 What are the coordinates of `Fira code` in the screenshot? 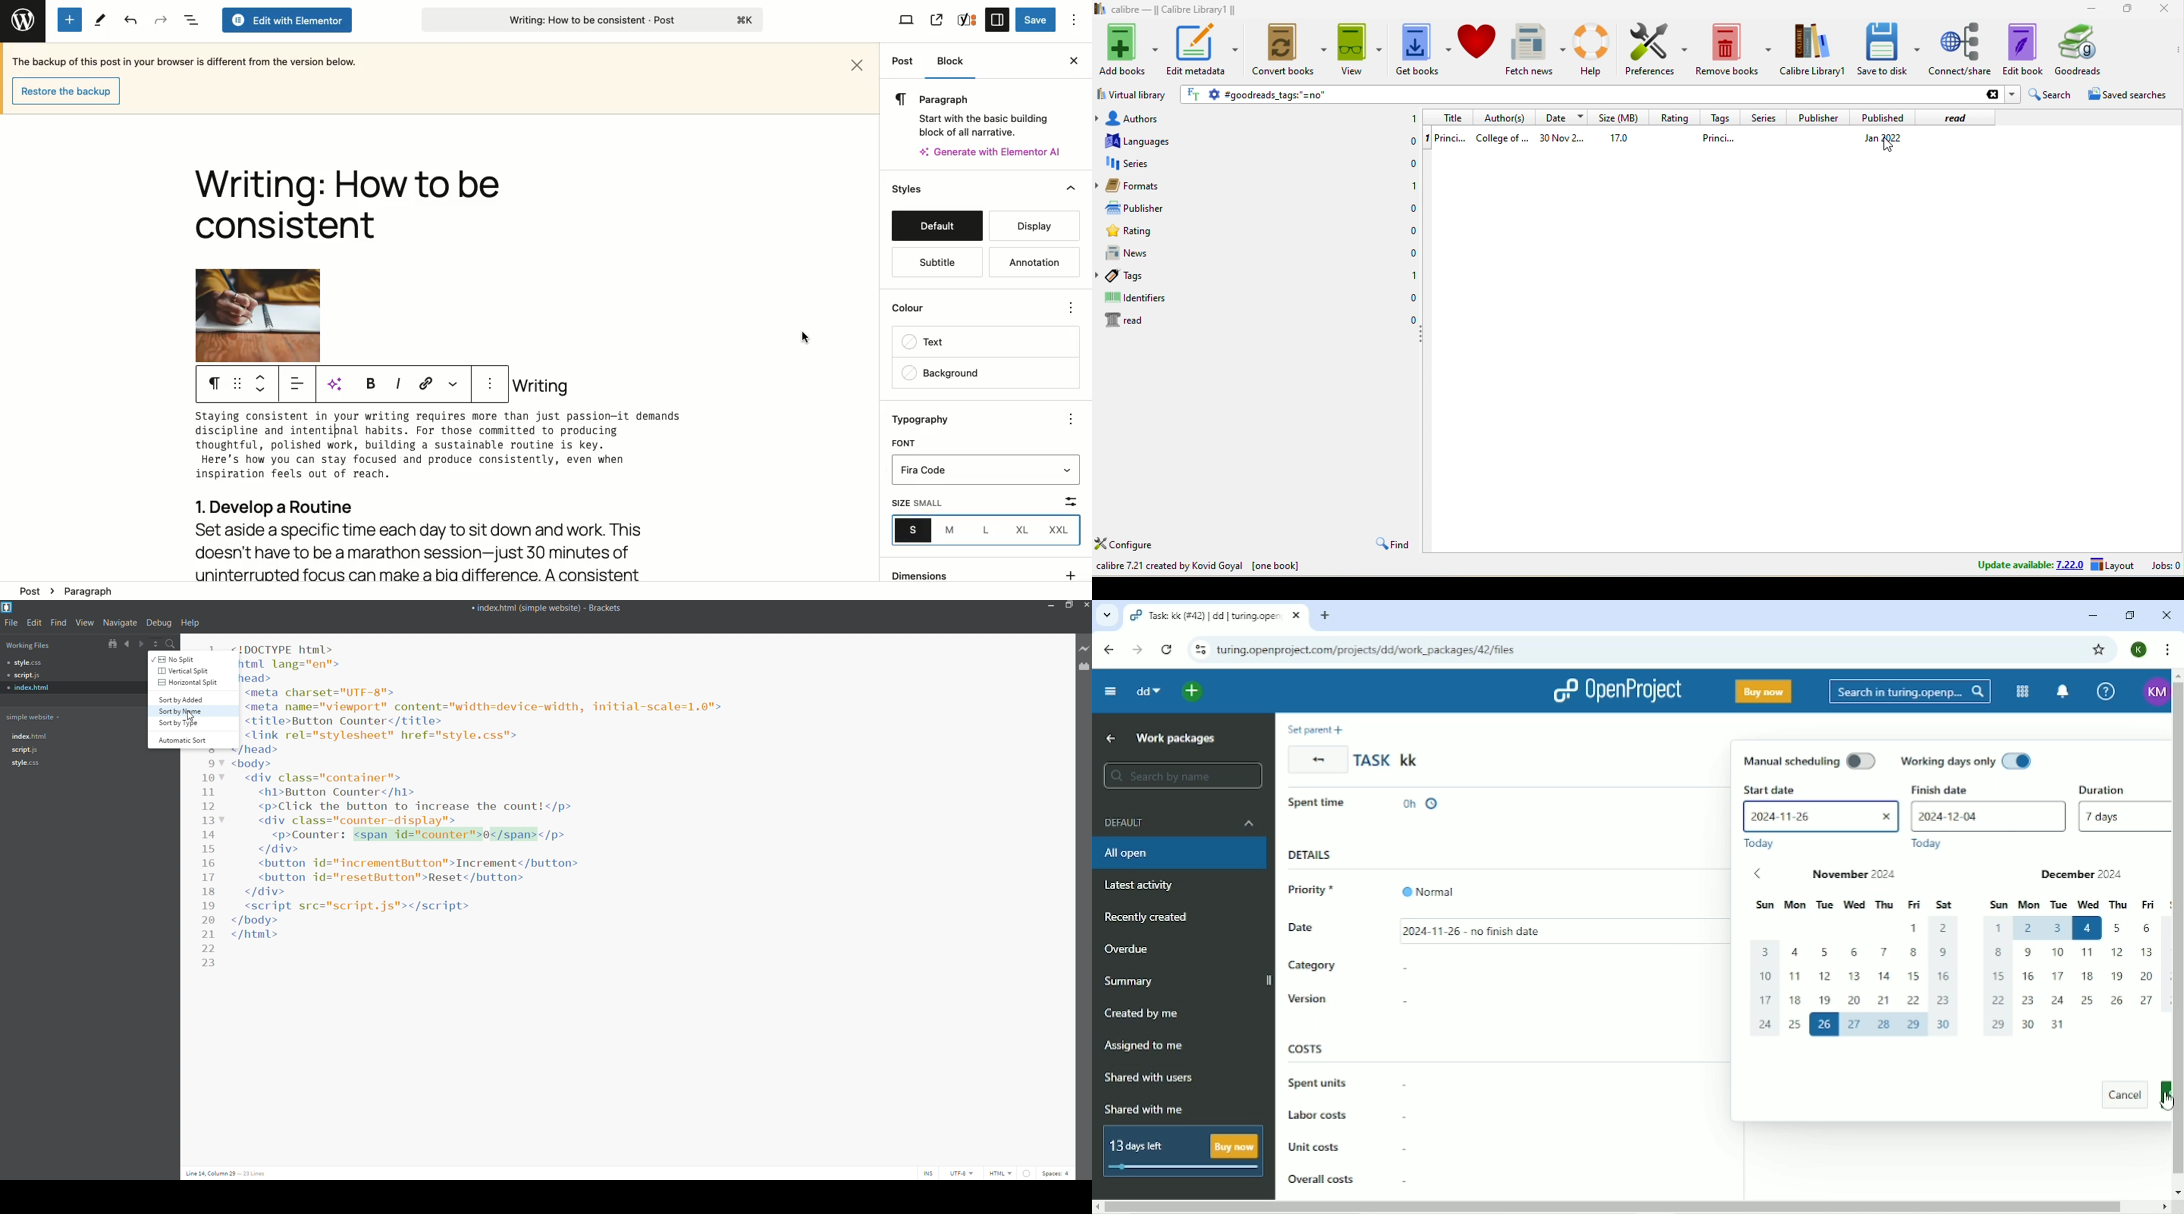 It's located at (987, 472).